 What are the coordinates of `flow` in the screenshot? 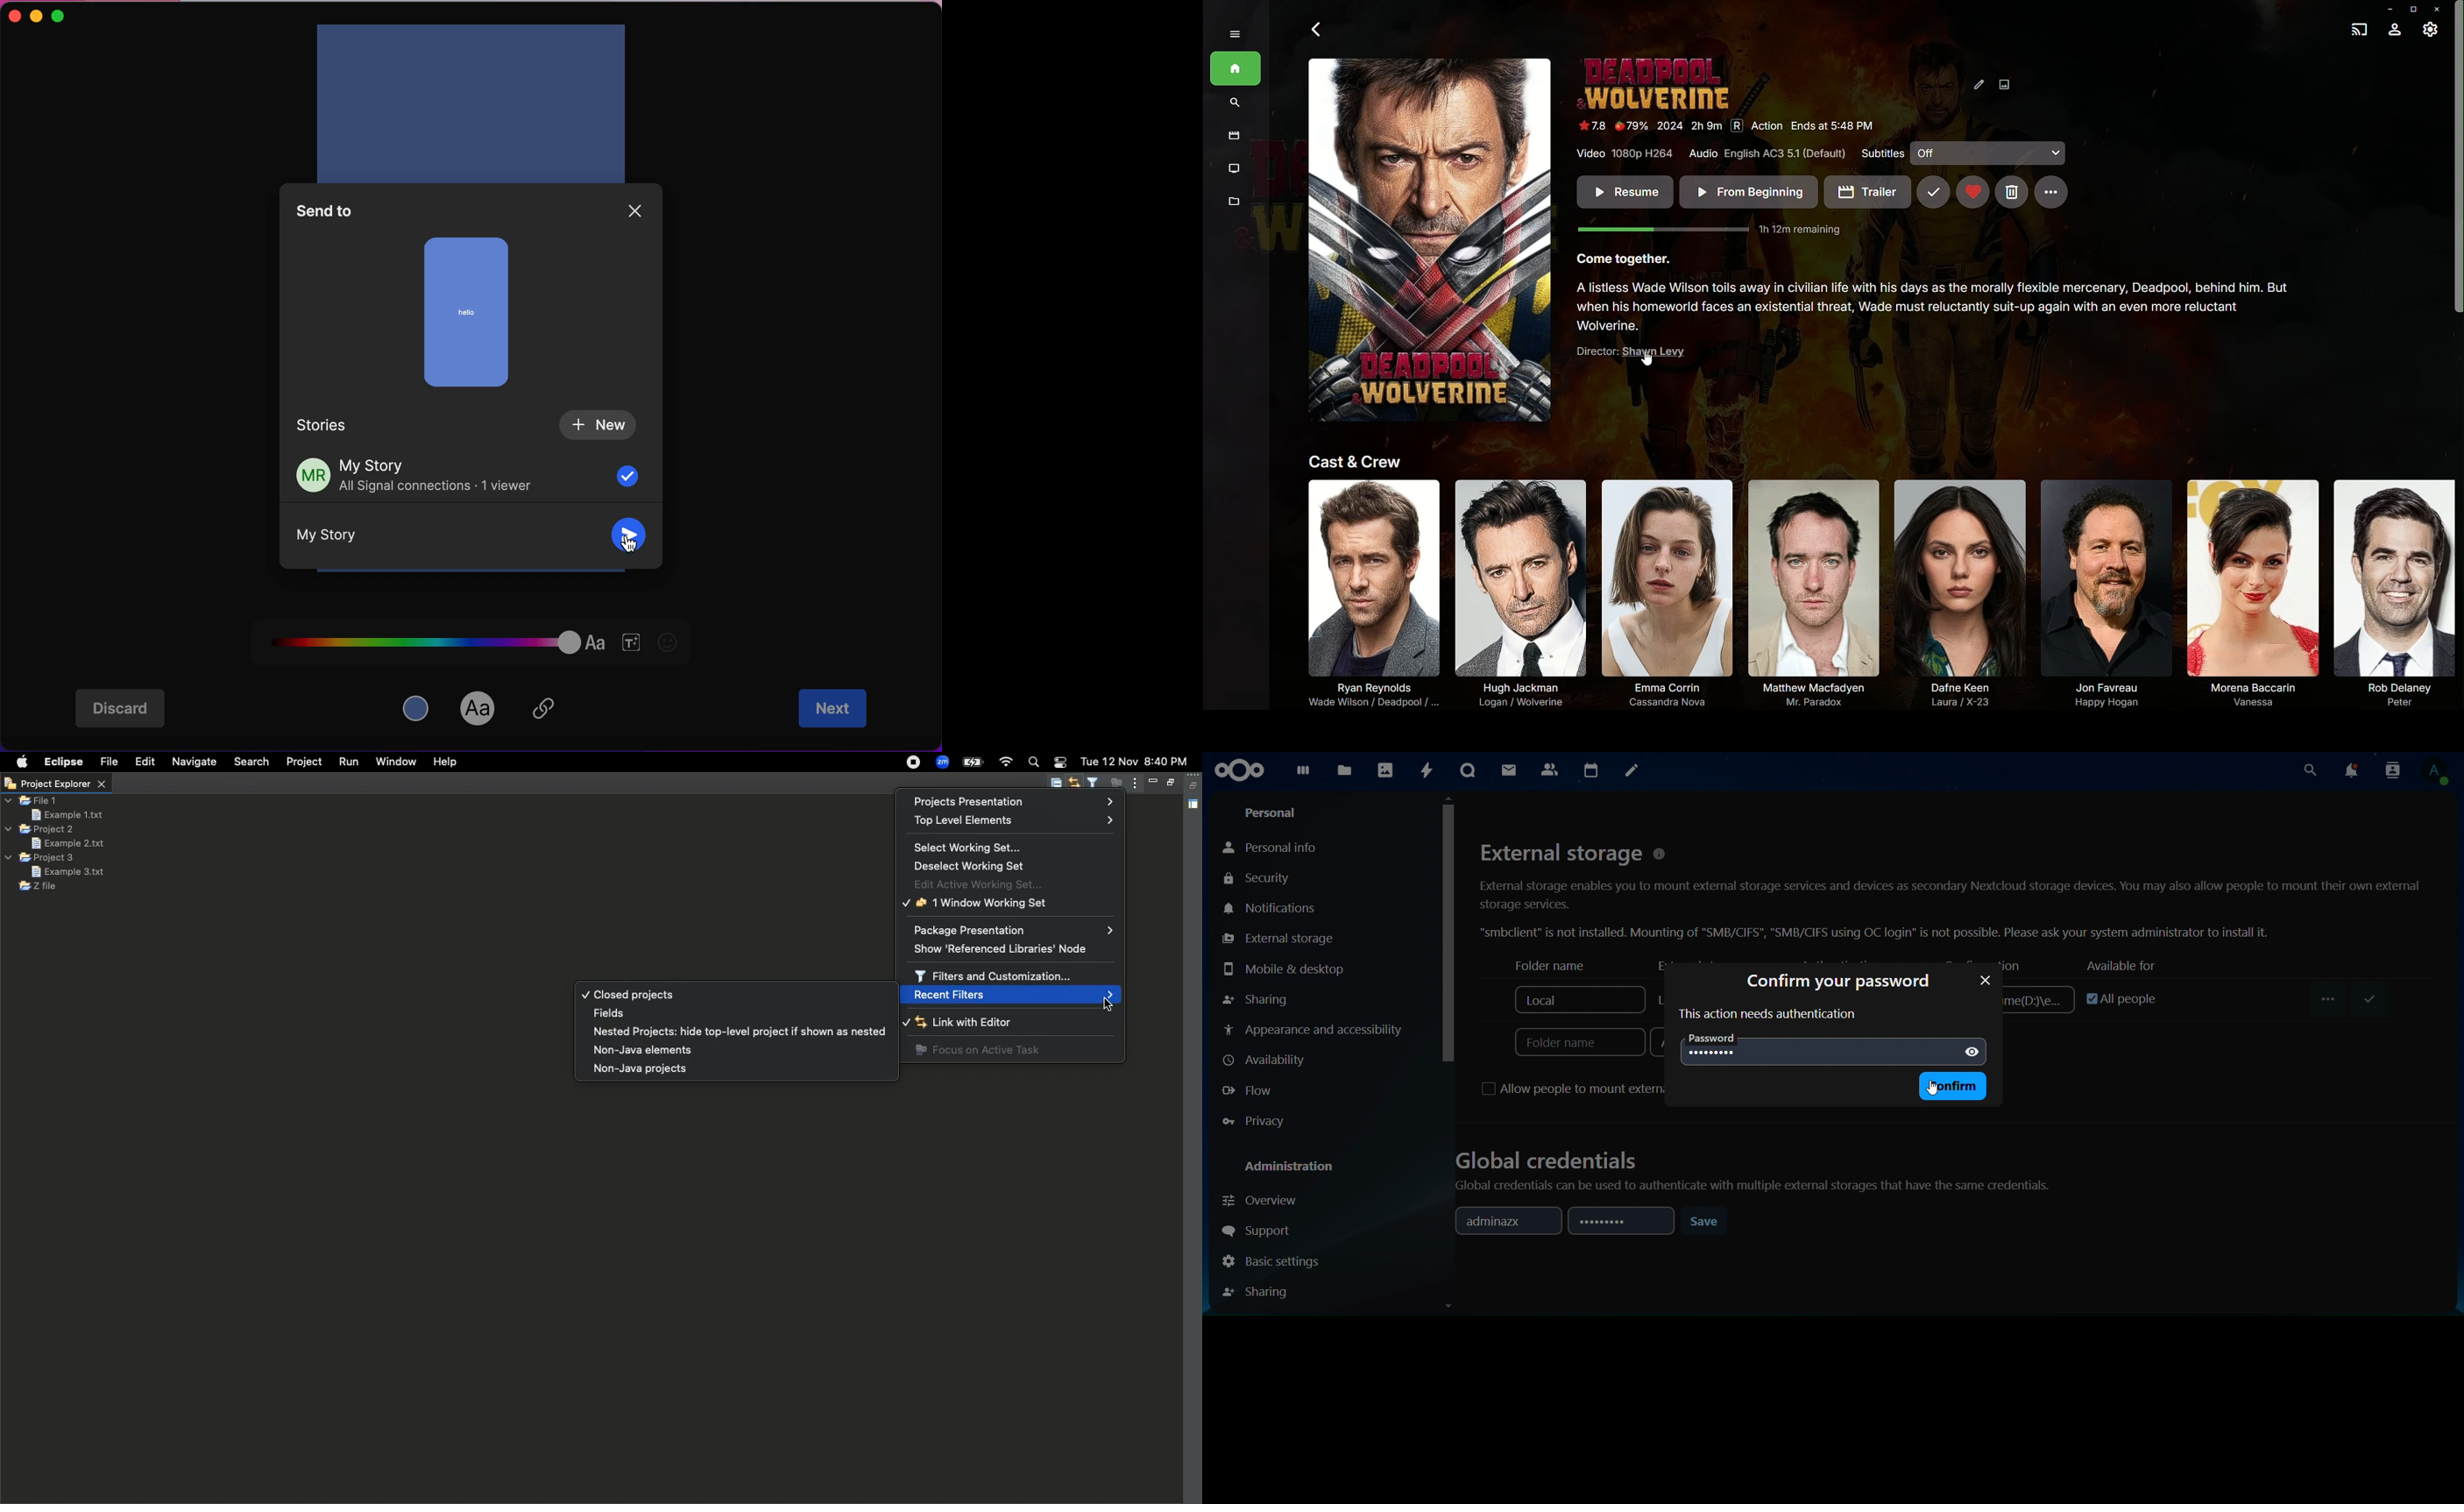 It's located at (1250, 1092).